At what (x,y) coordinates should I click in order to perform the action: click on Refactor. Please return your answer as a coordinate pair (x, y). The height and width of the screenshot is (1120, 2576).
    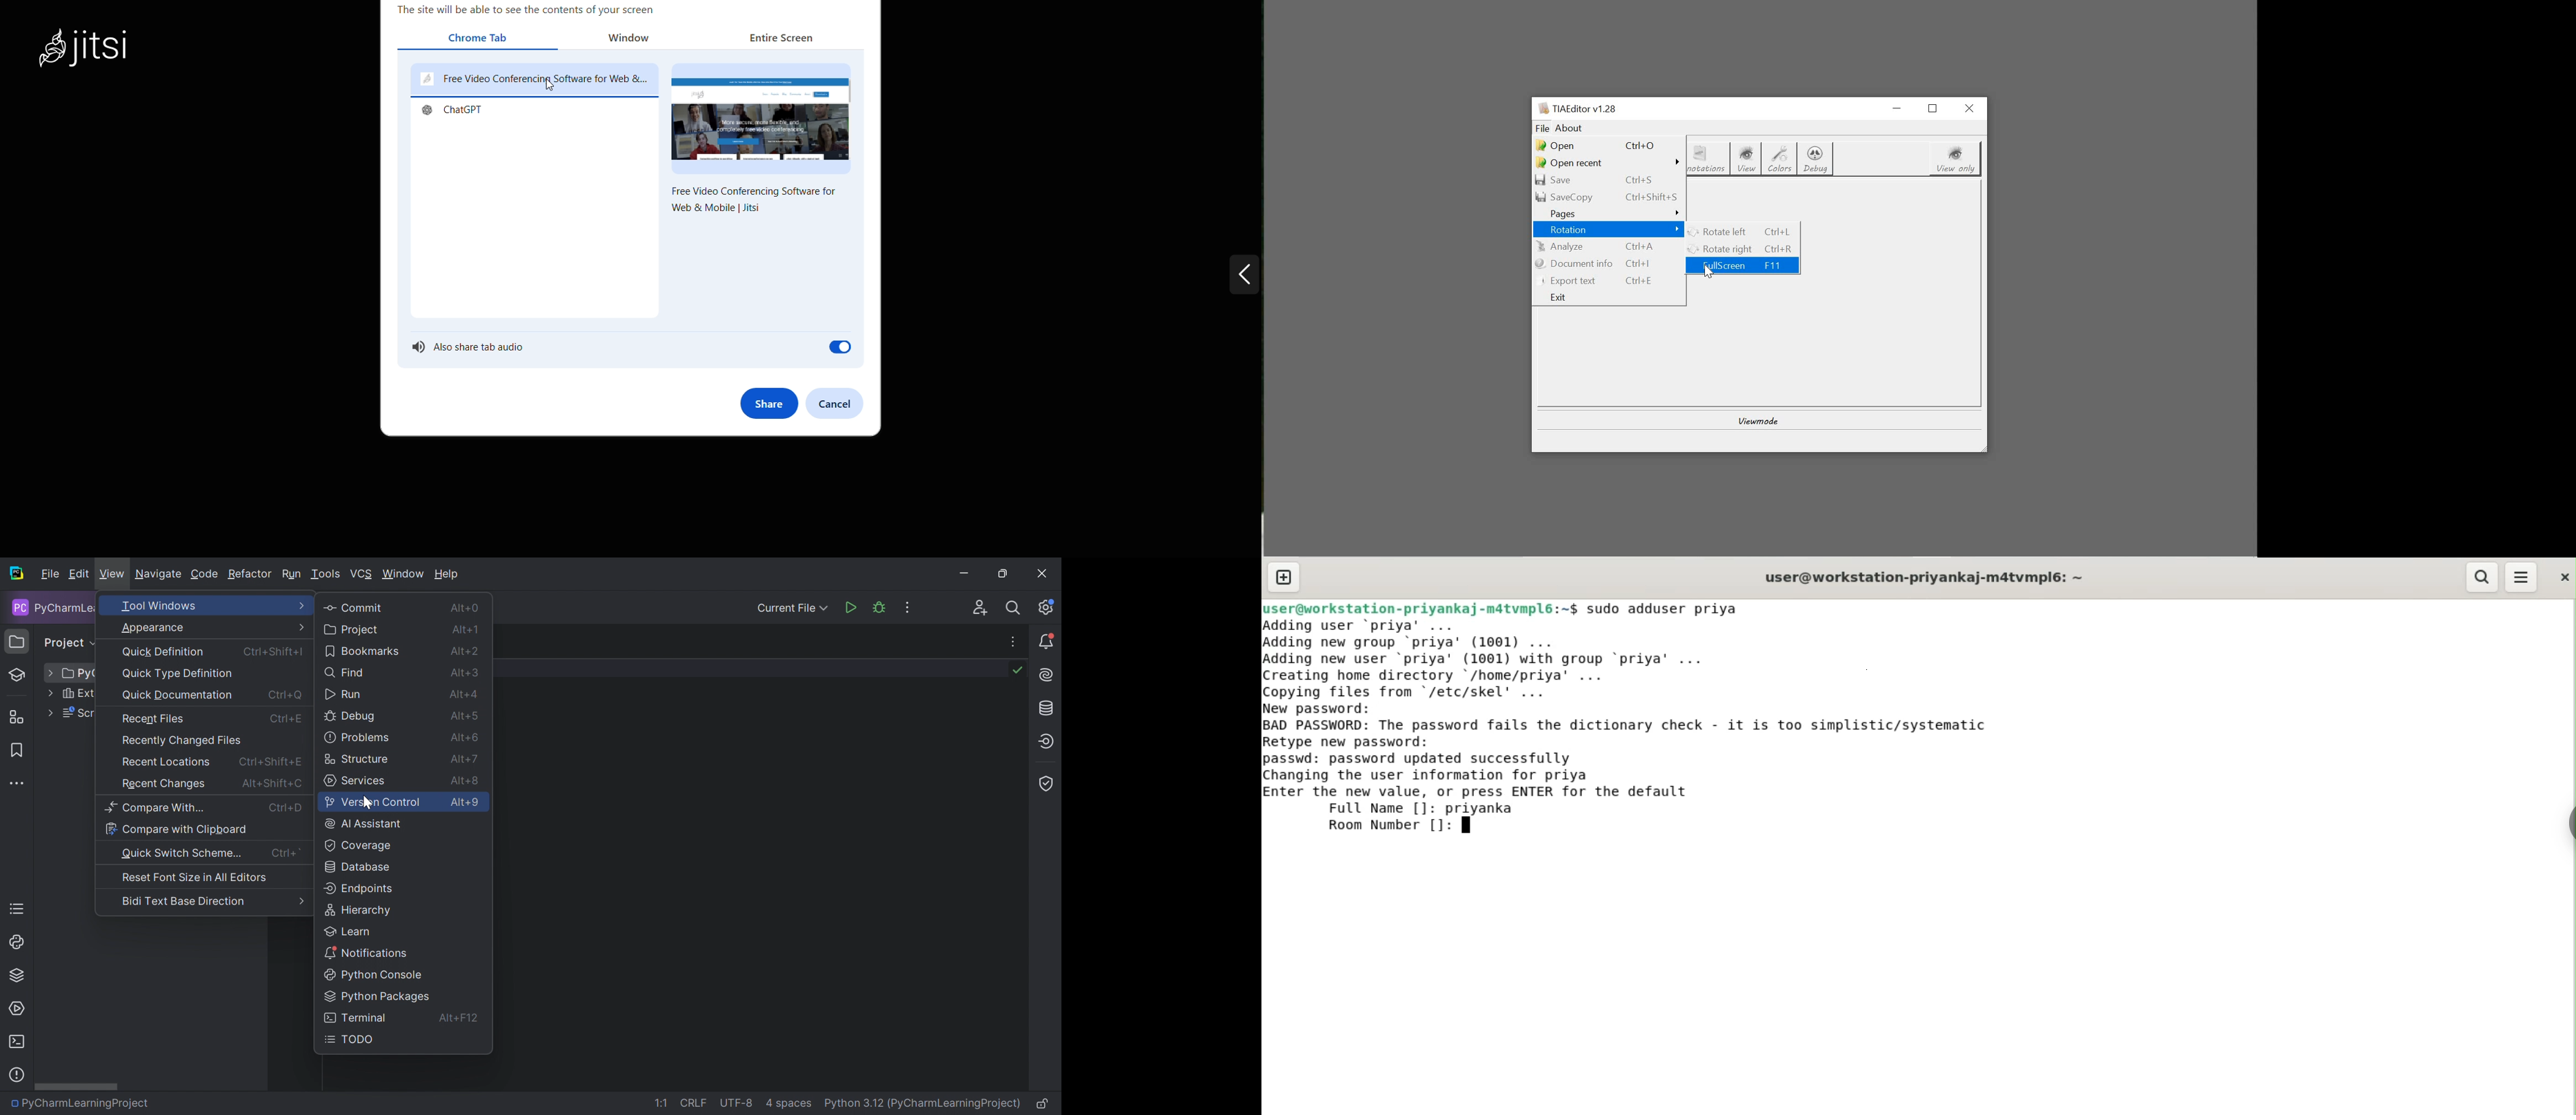
    Looking at the image, I should click on (249, 575).